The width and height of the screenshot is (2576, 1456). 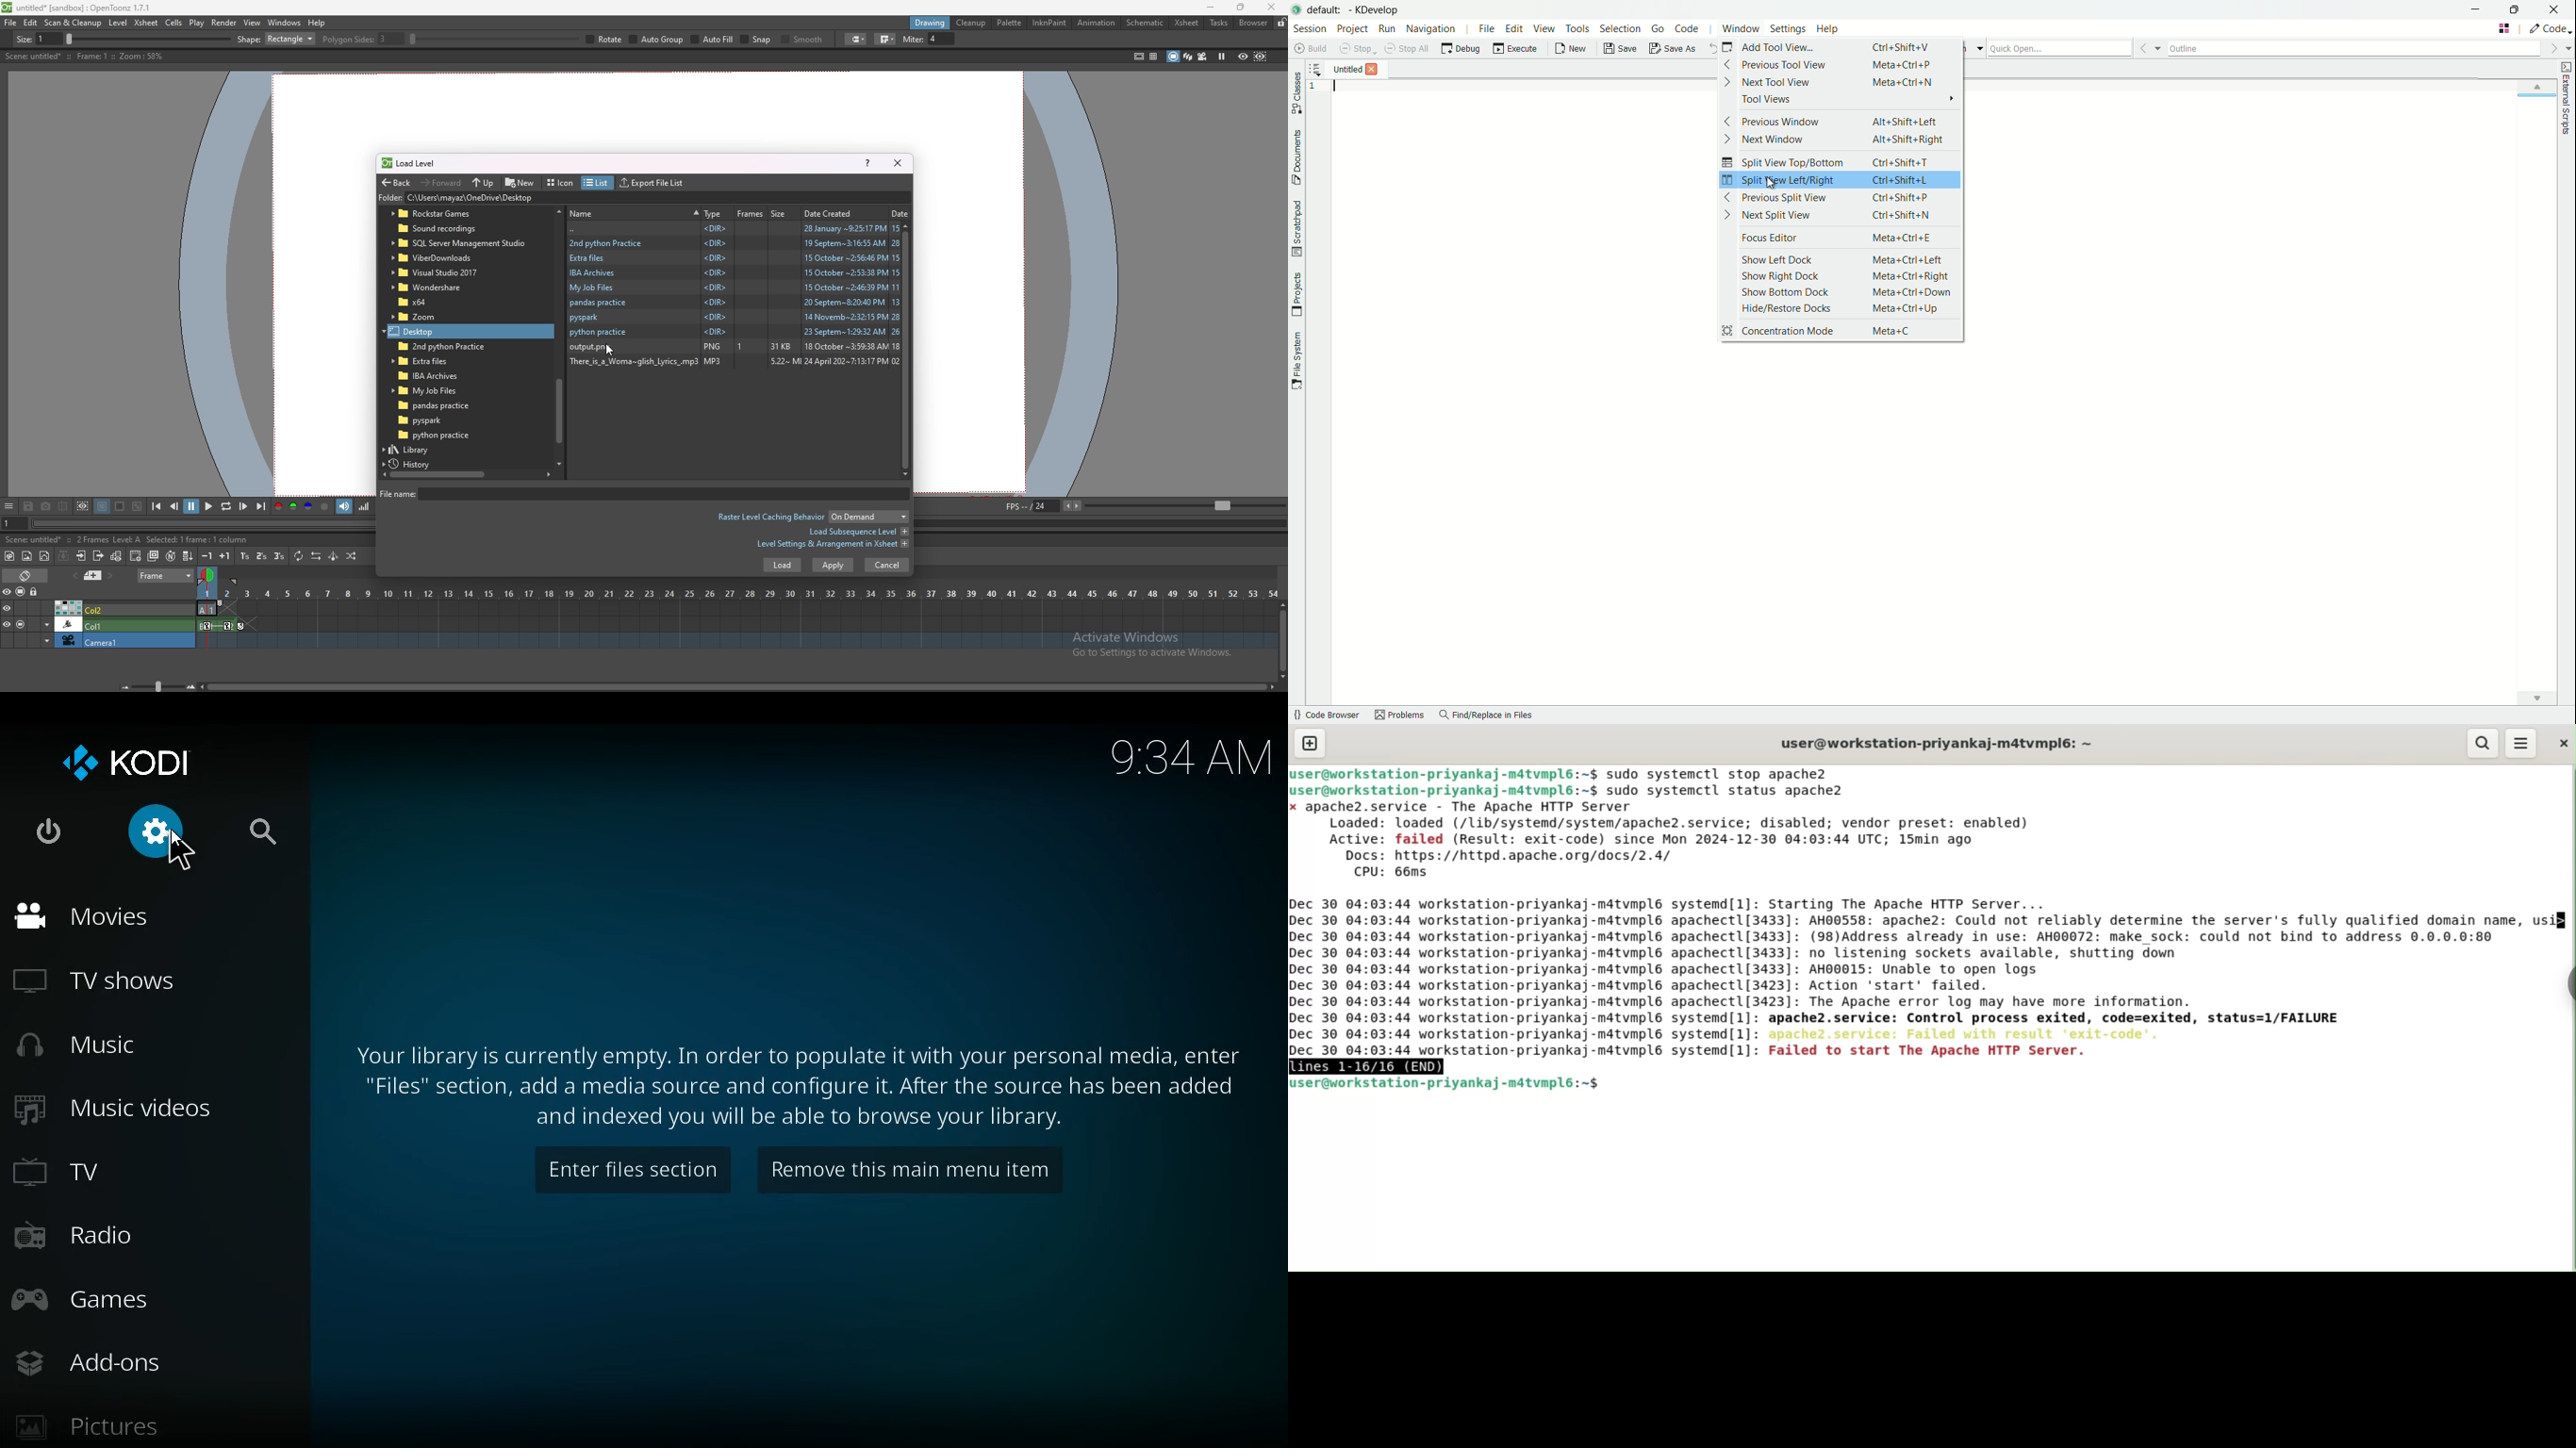 What do you see at coordinates (733, 242) in the screenshot?
I see `folder` at bounding box center [733, 242].